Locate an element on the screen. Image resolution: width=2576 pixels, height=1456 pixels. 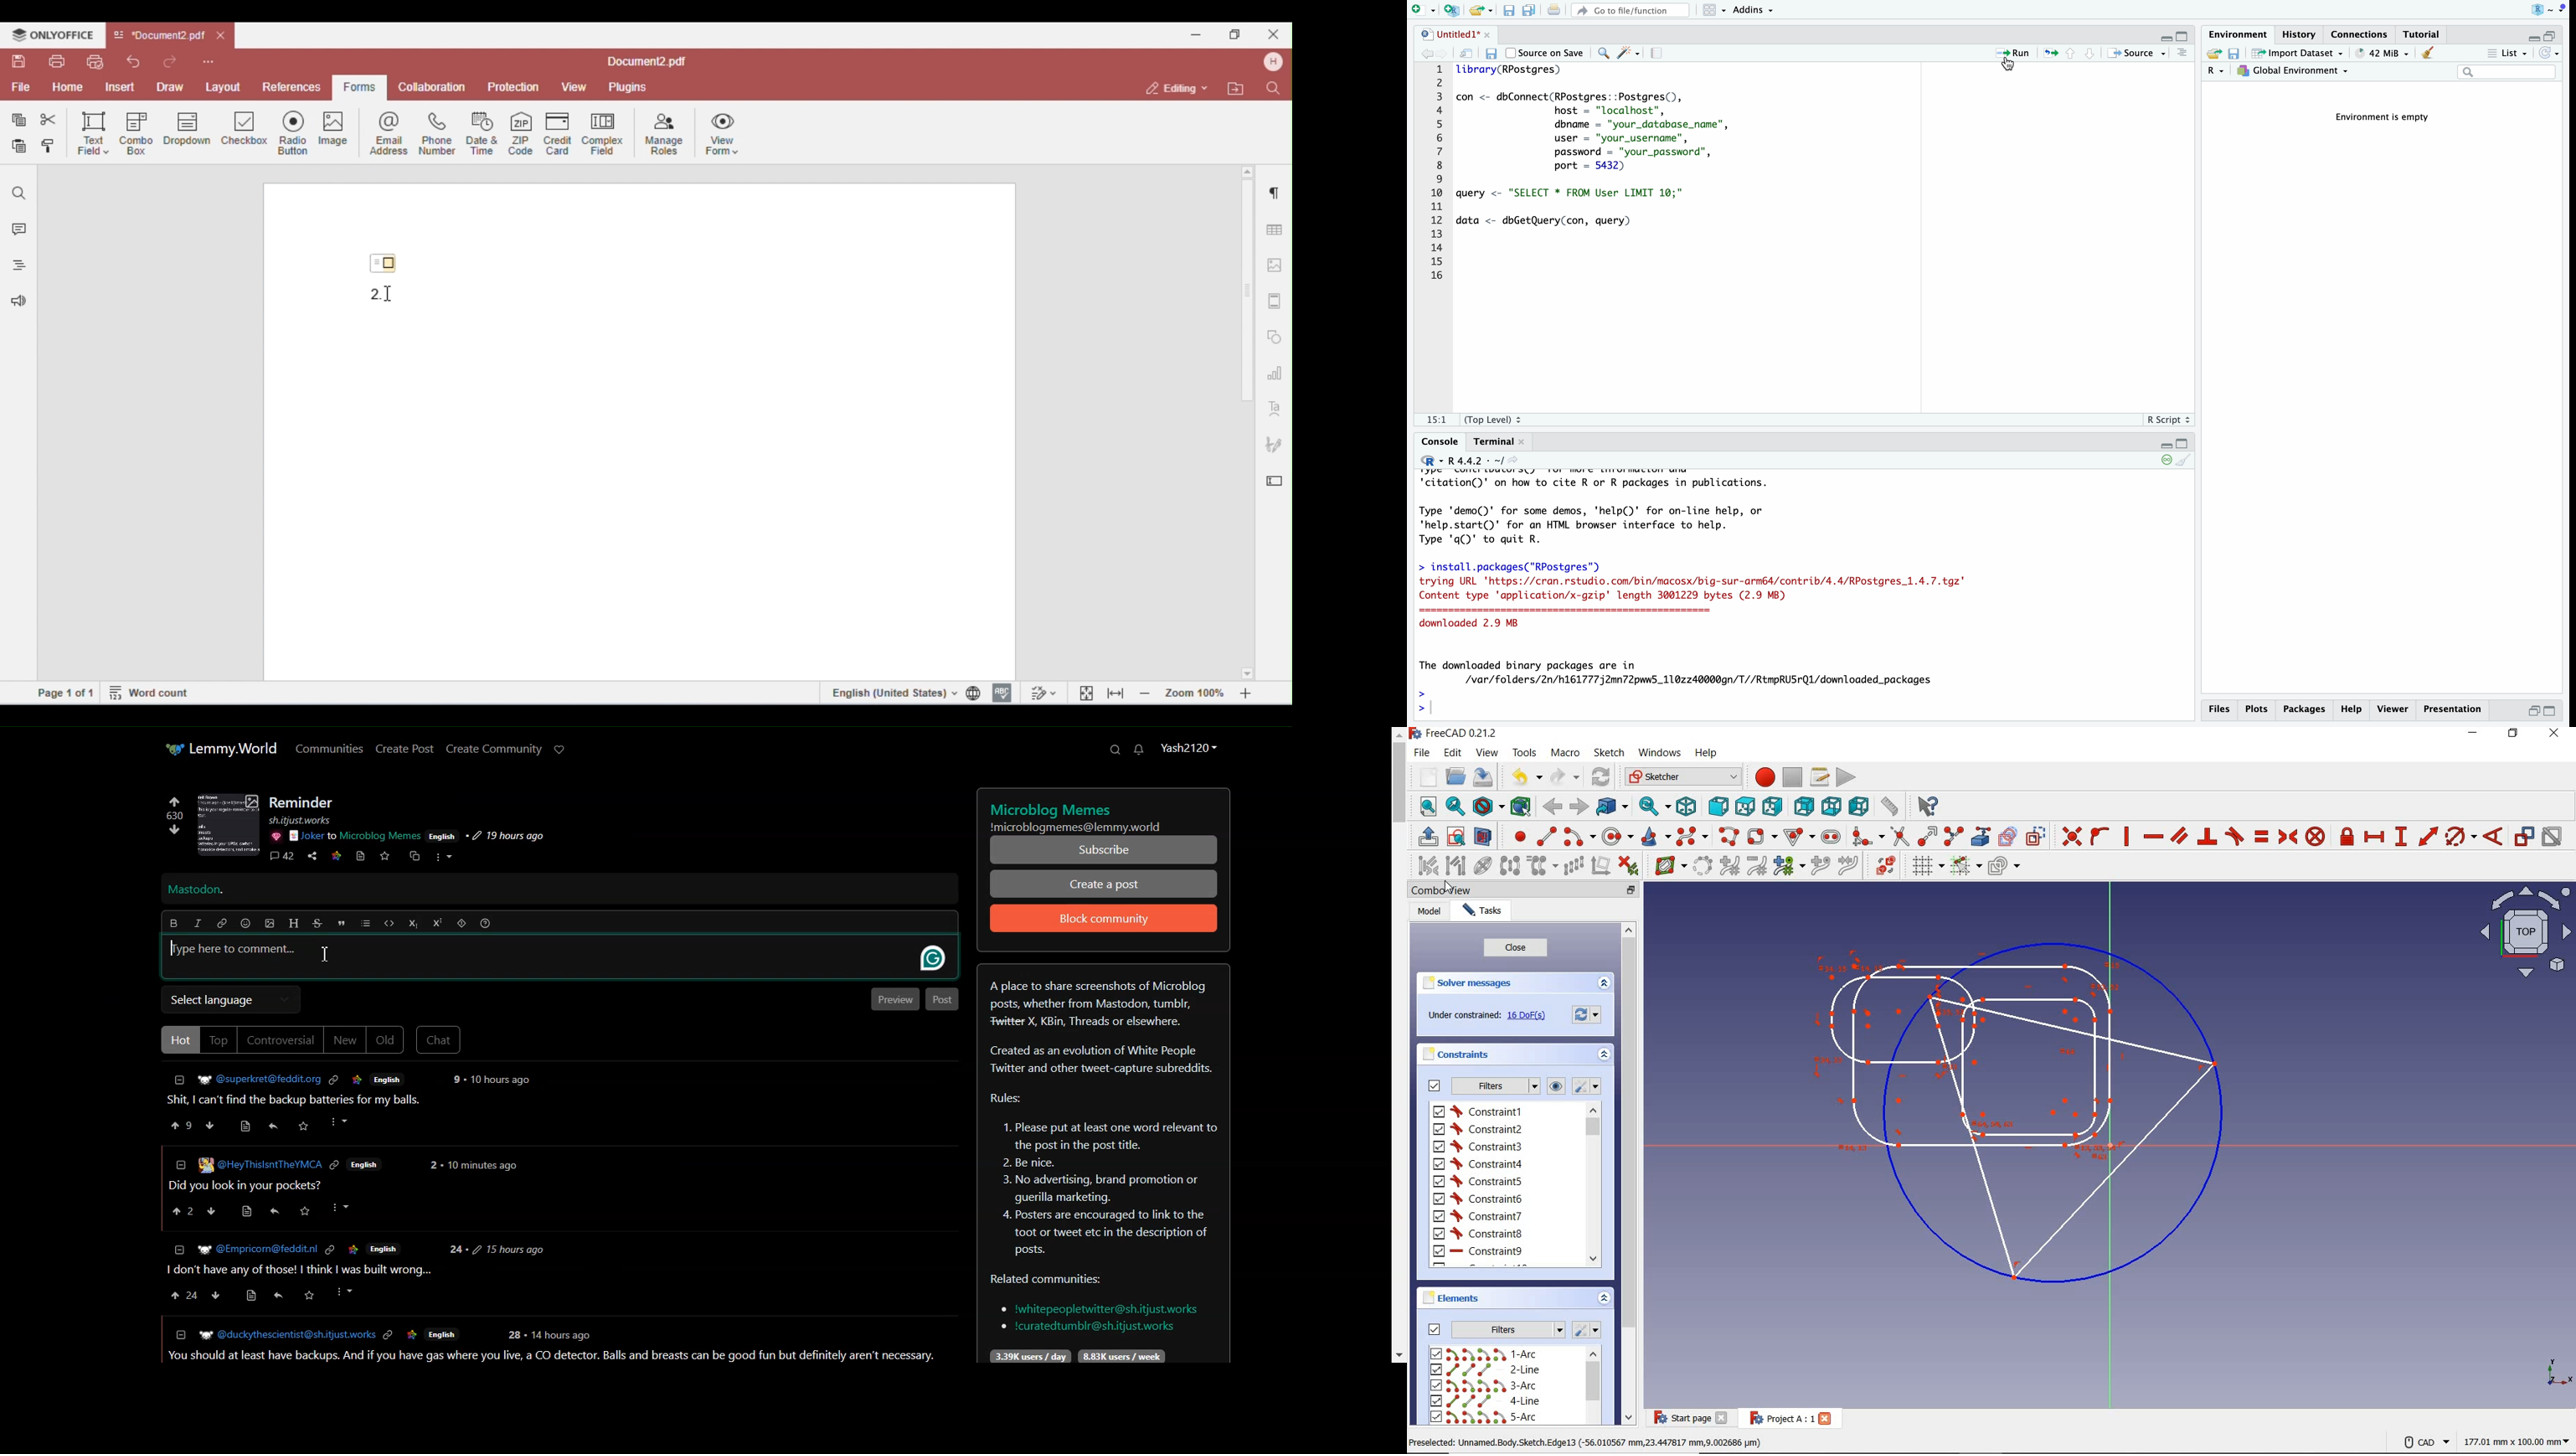
maximize is located at coordinates (2556, 31).